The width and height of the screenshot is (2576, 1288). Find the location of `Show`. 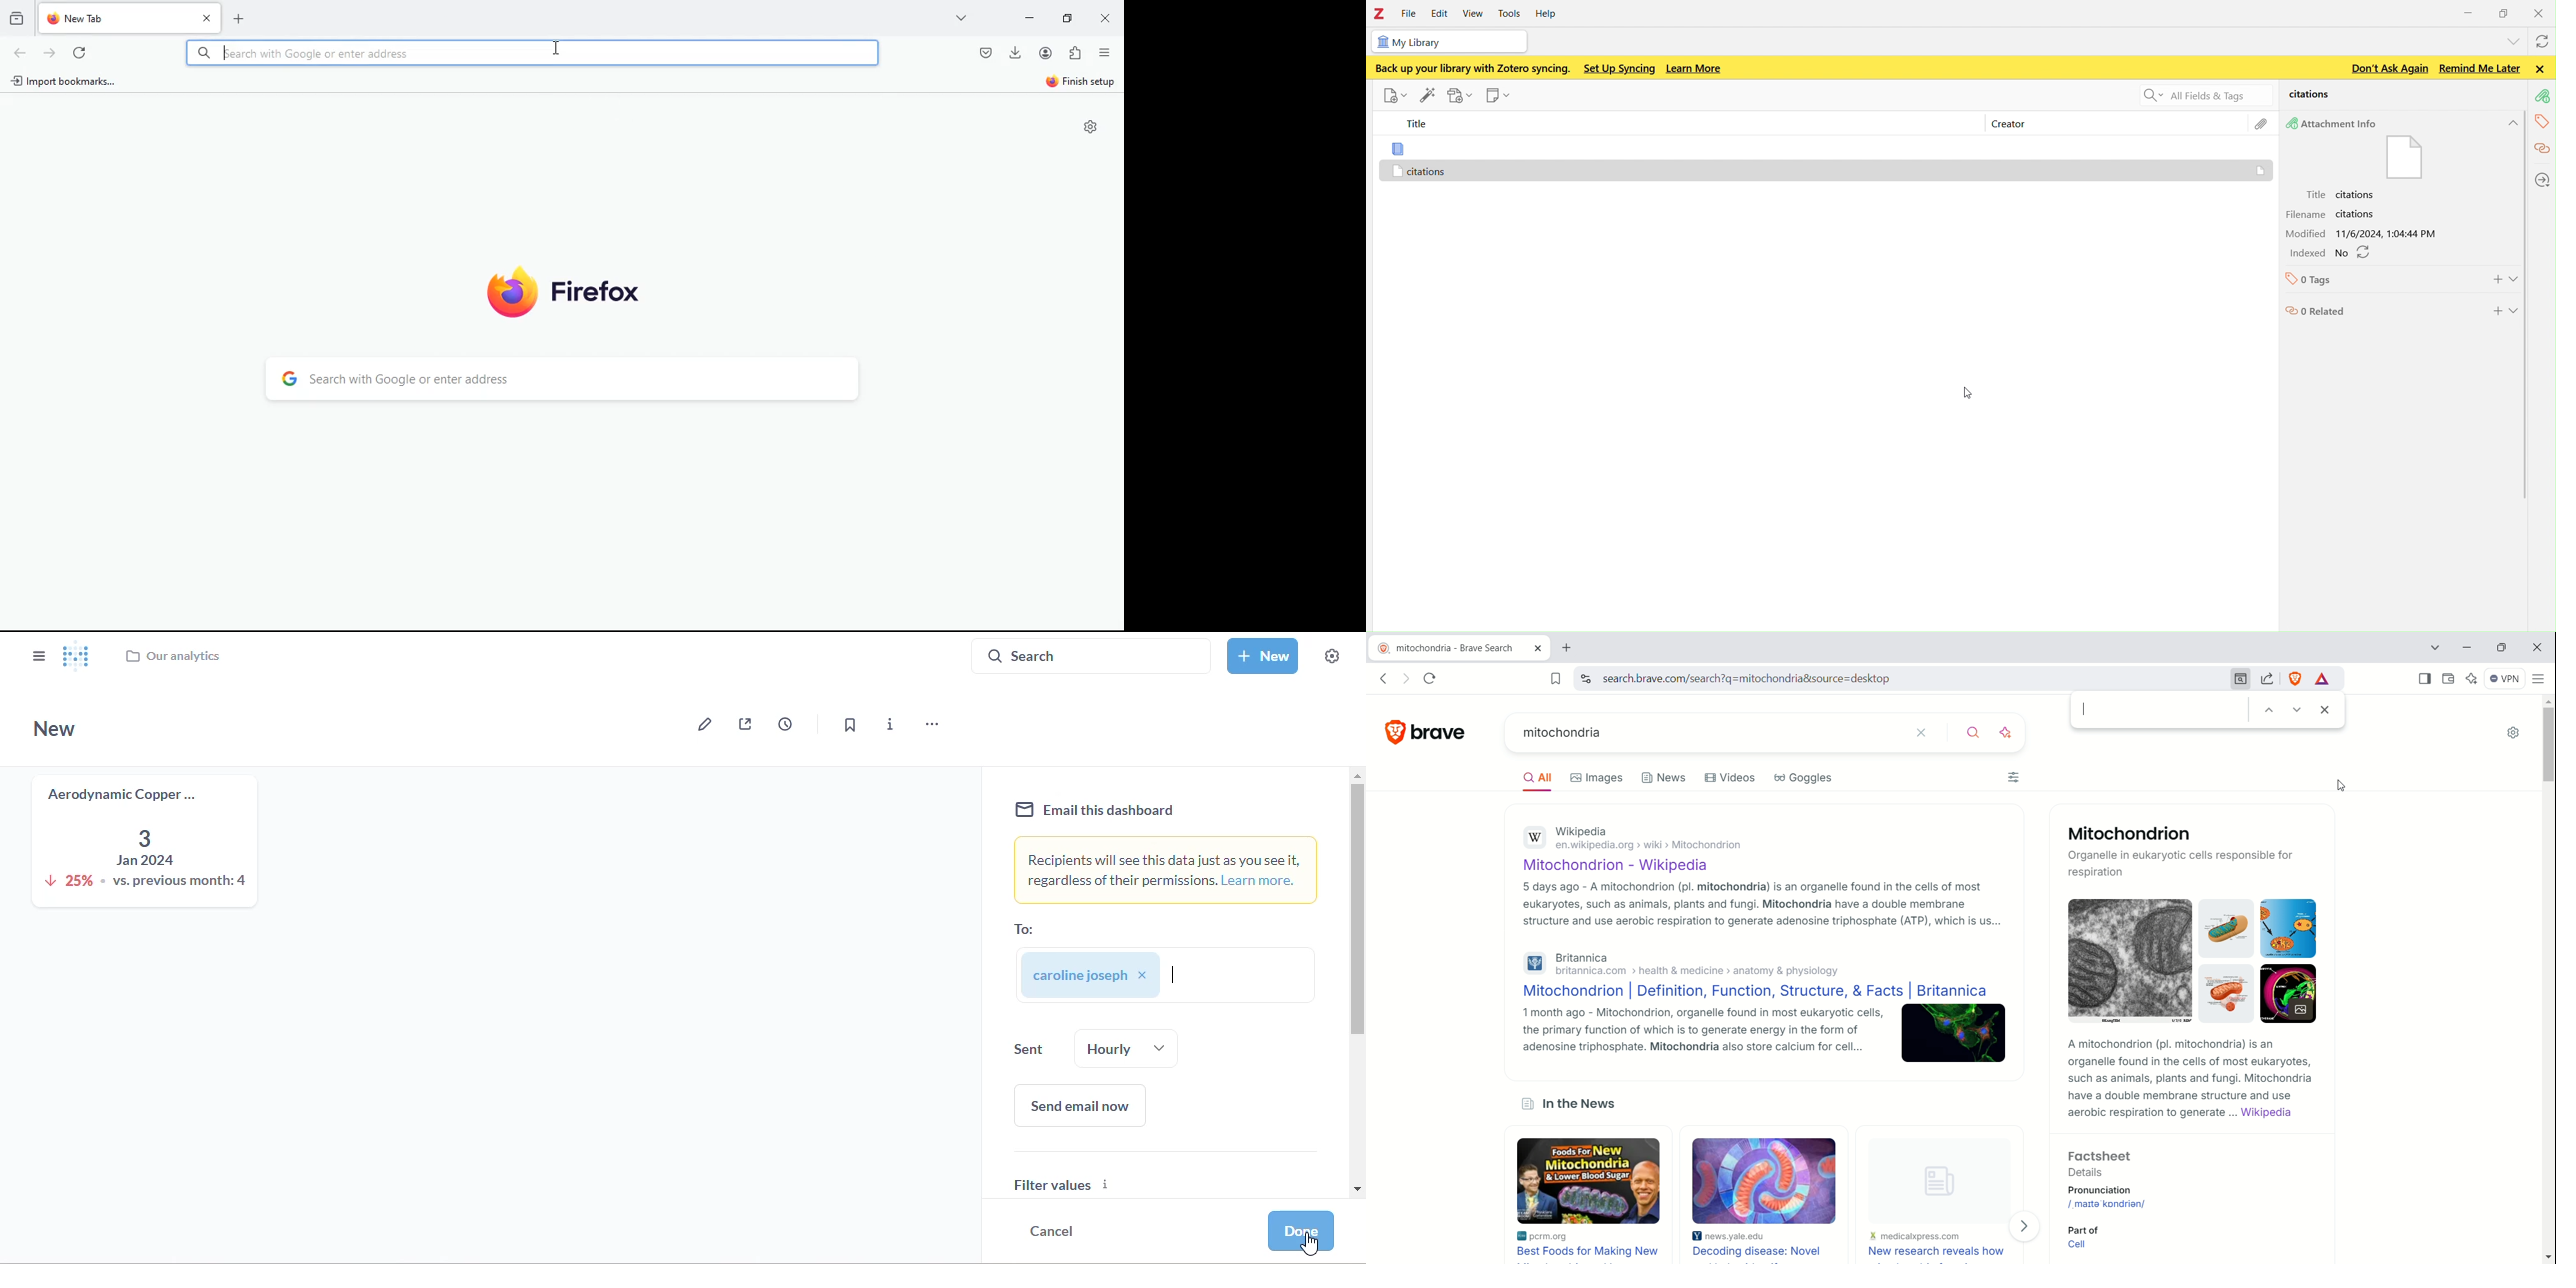

Show is located at coordinates (2510, 279).